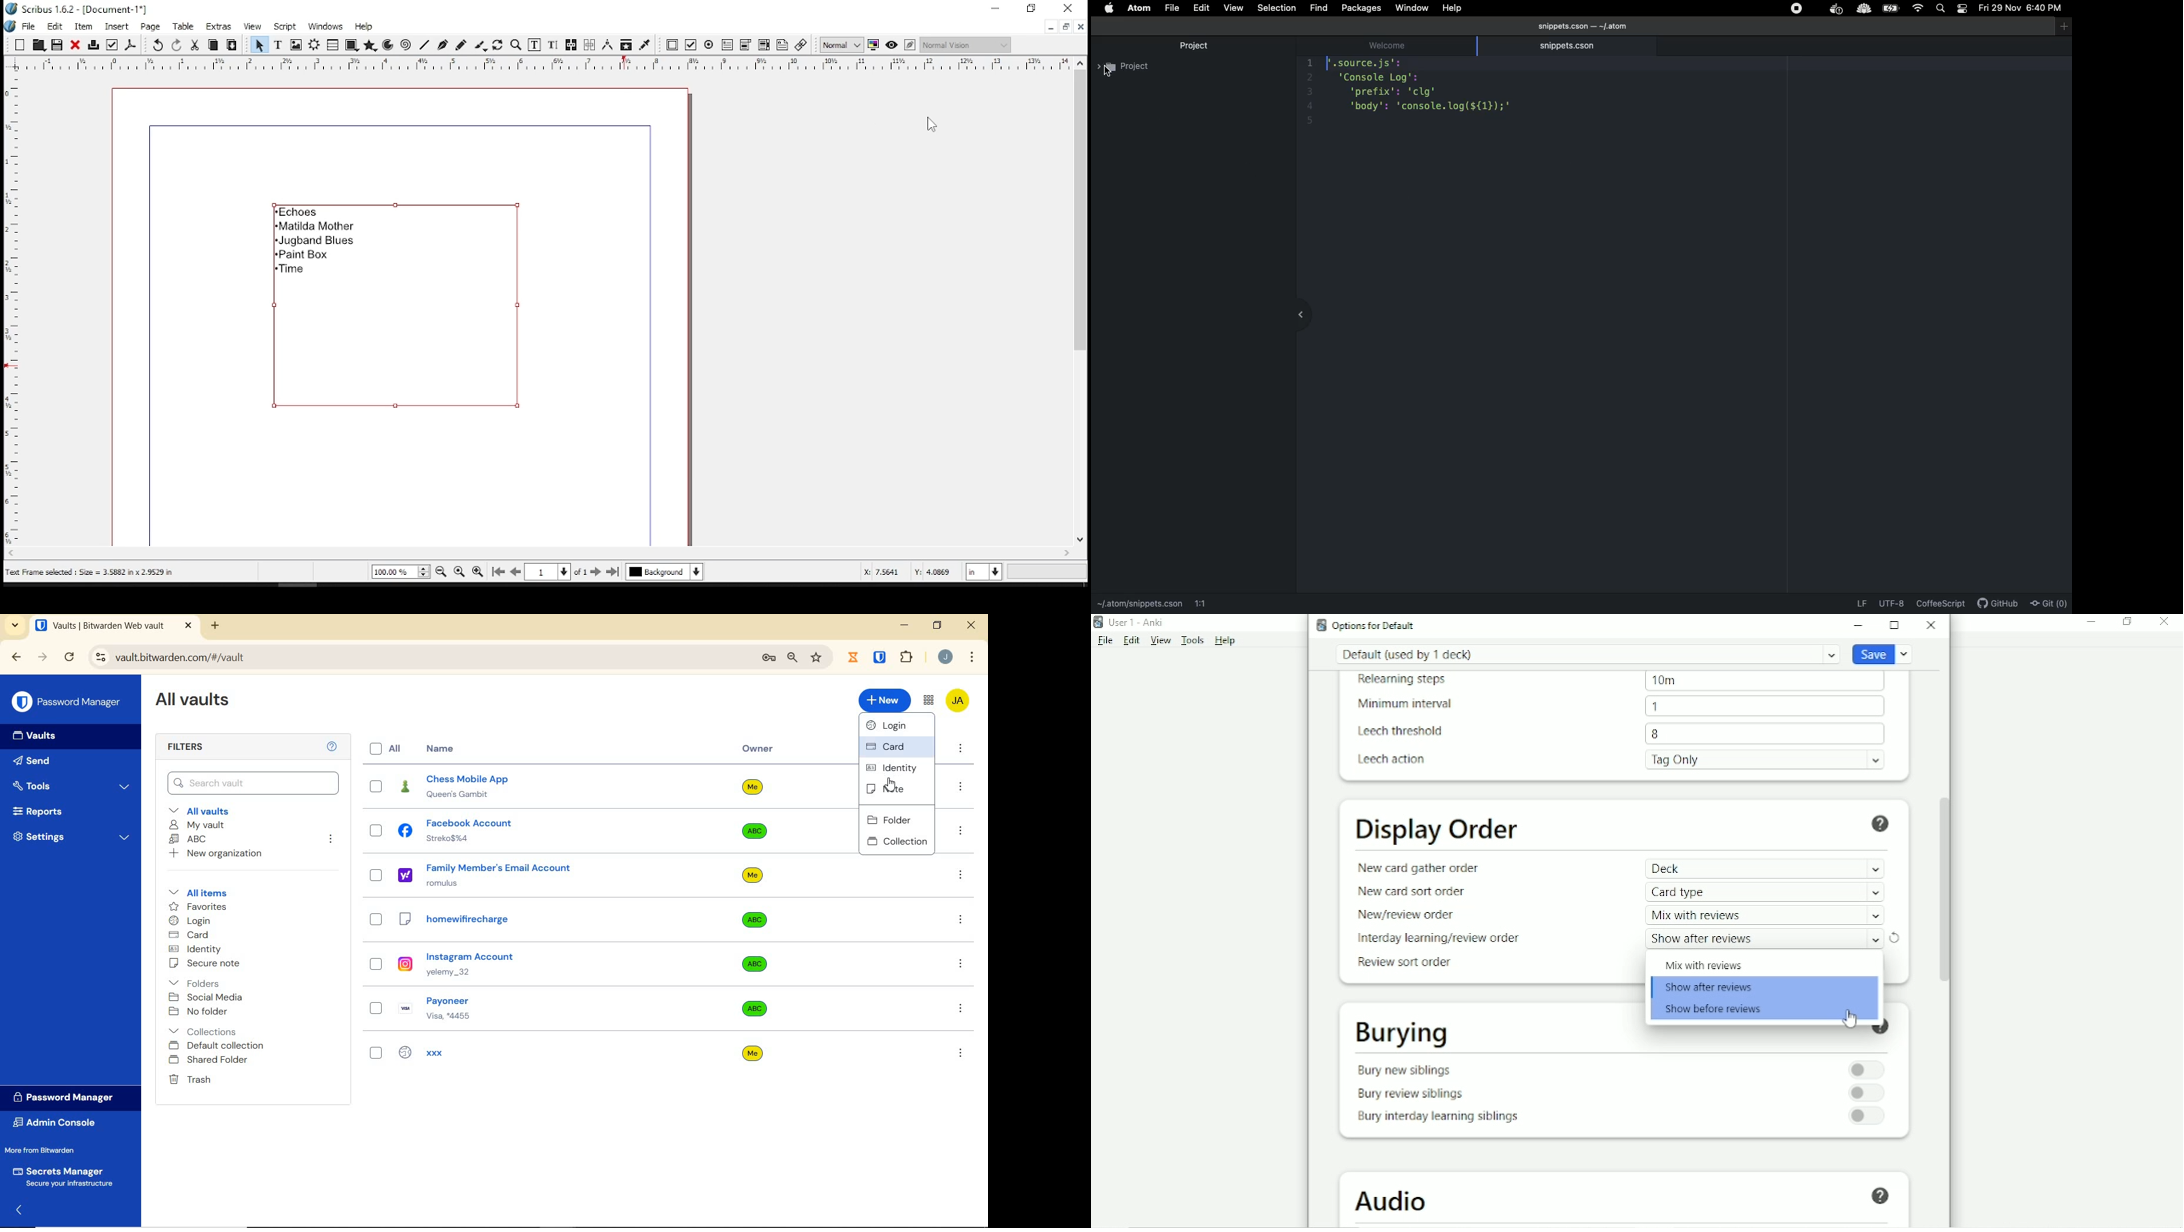 The height and width of the screenshot is (1232, 2184). Describe the element at coordinates (1417, 868) in the screenshot. I see `New card gather order` at that location.